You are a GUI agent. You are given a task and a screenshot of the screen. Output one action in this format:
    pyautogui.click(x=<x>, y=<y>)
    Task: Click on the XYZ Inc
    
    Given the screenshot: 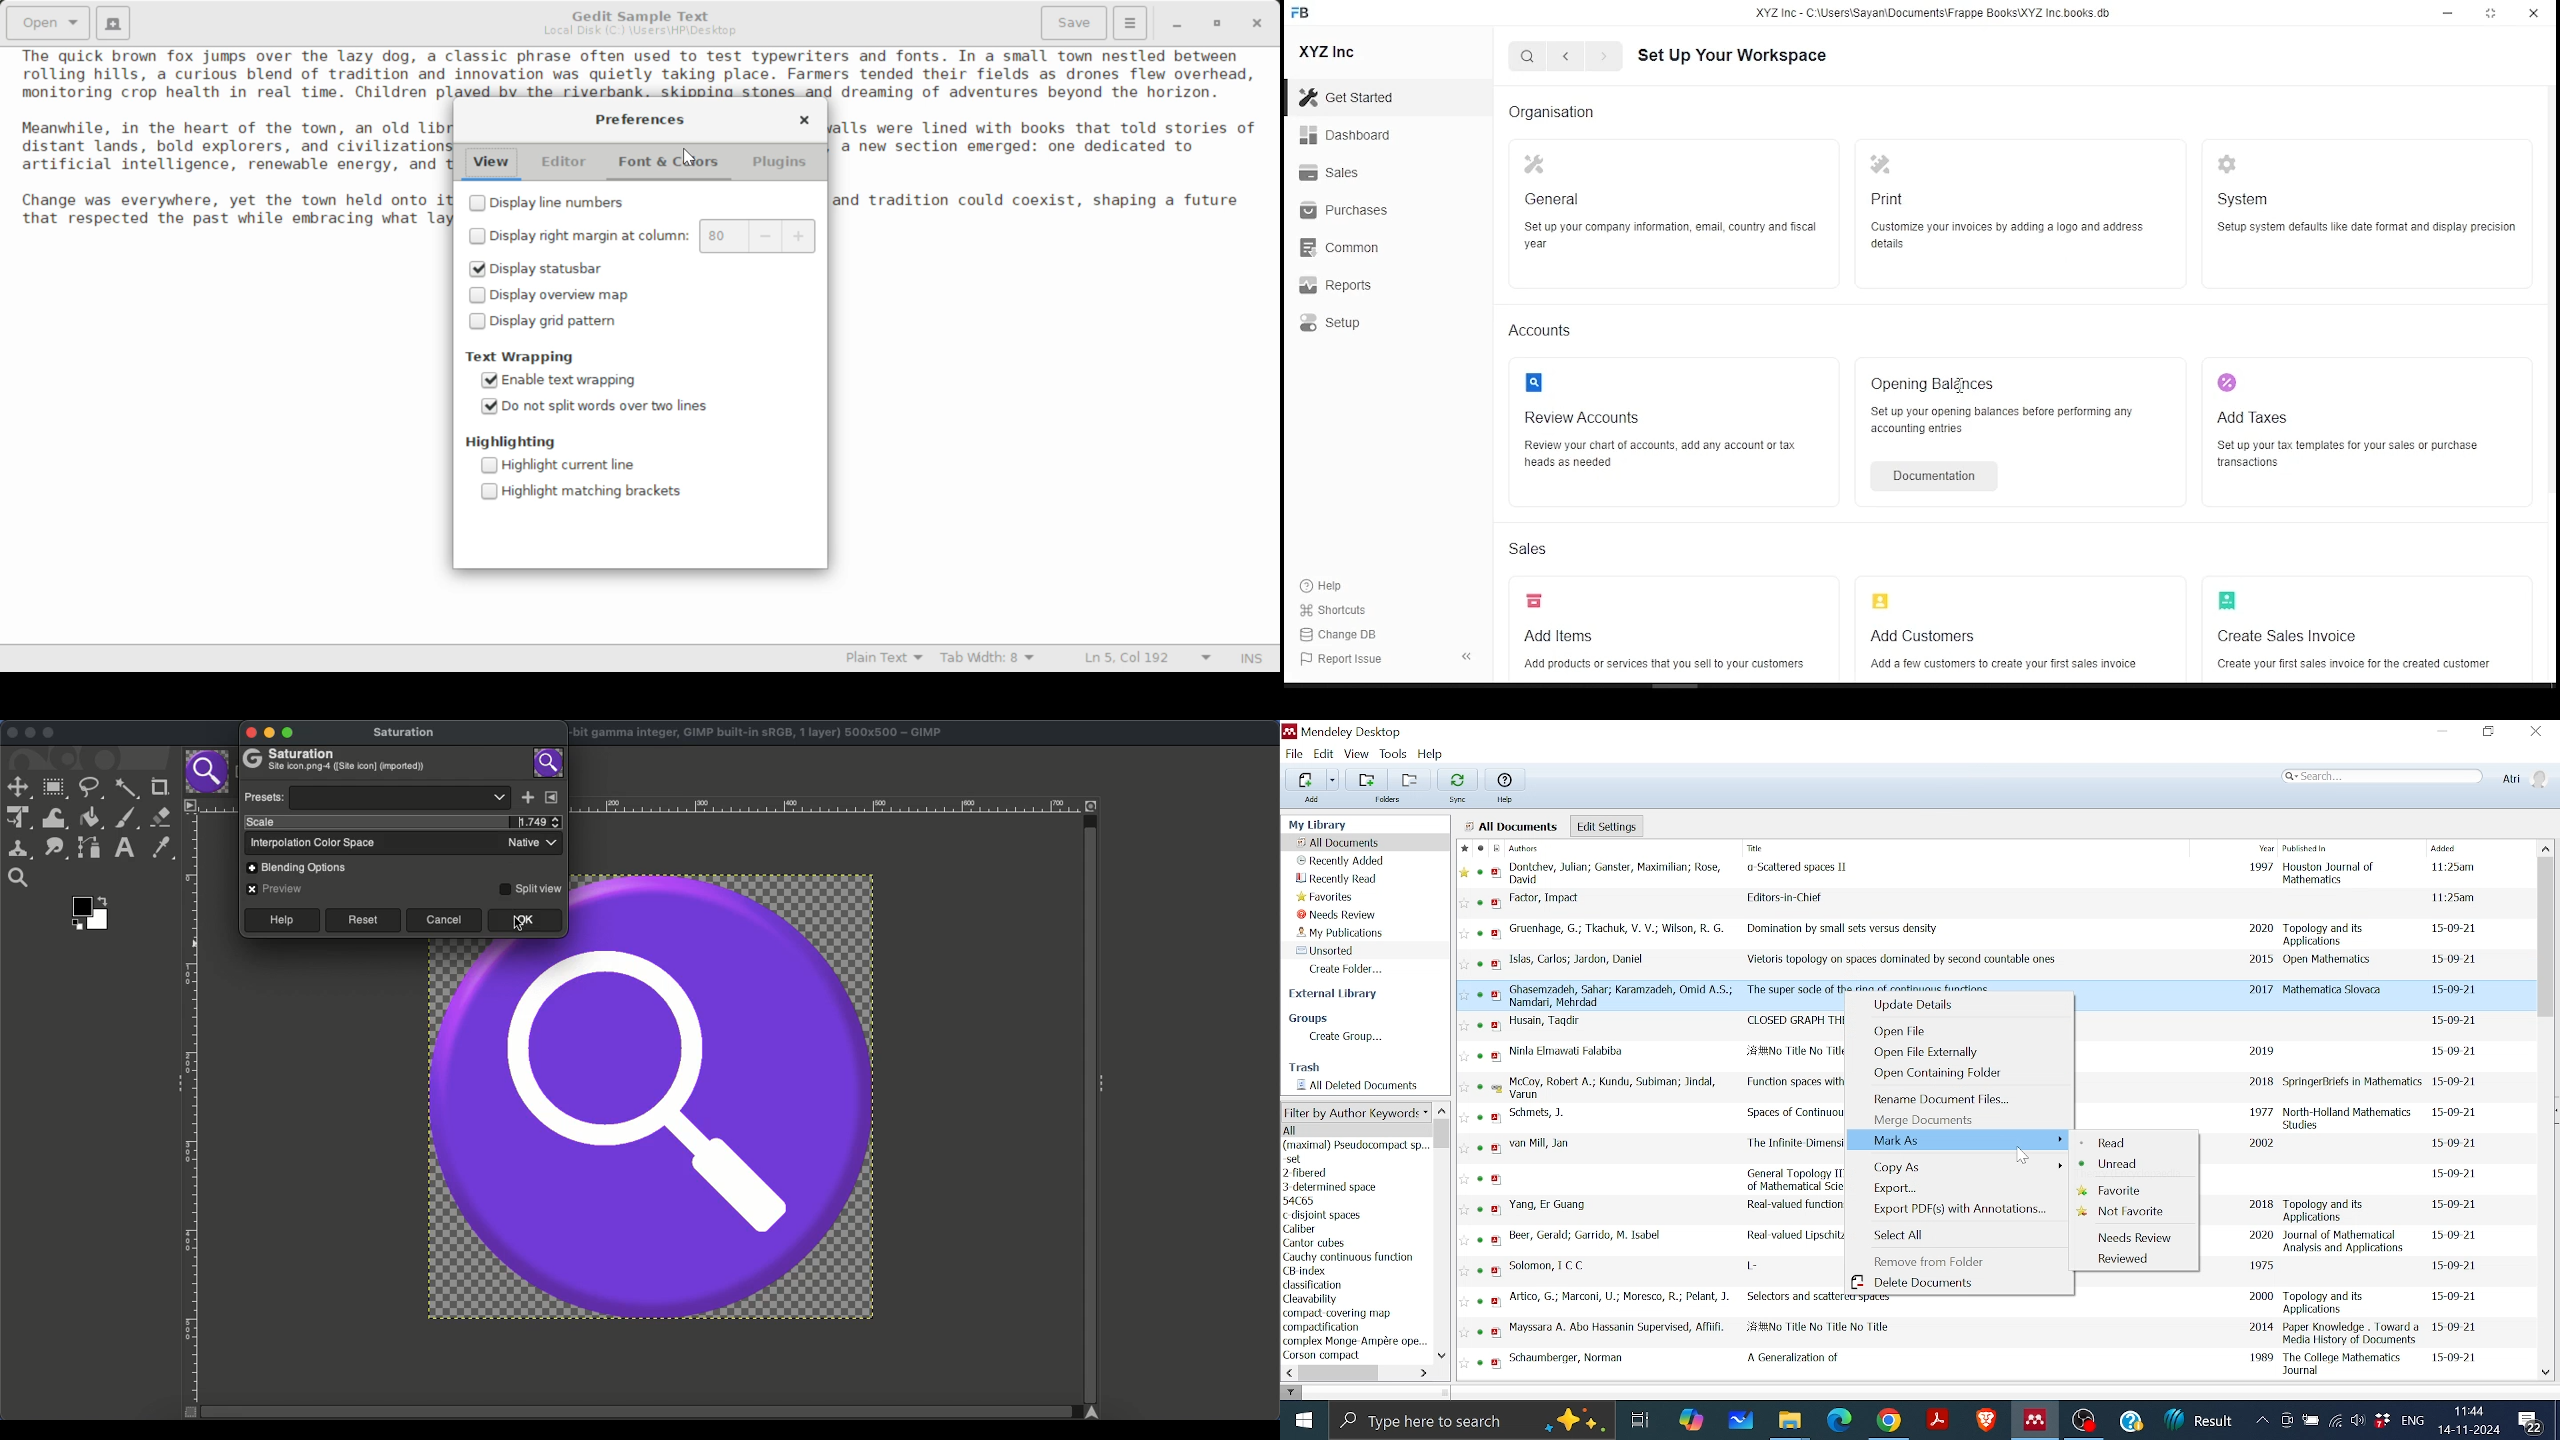 What is the action you would take?
    pyautogui.click(x=1328, y=52)
    